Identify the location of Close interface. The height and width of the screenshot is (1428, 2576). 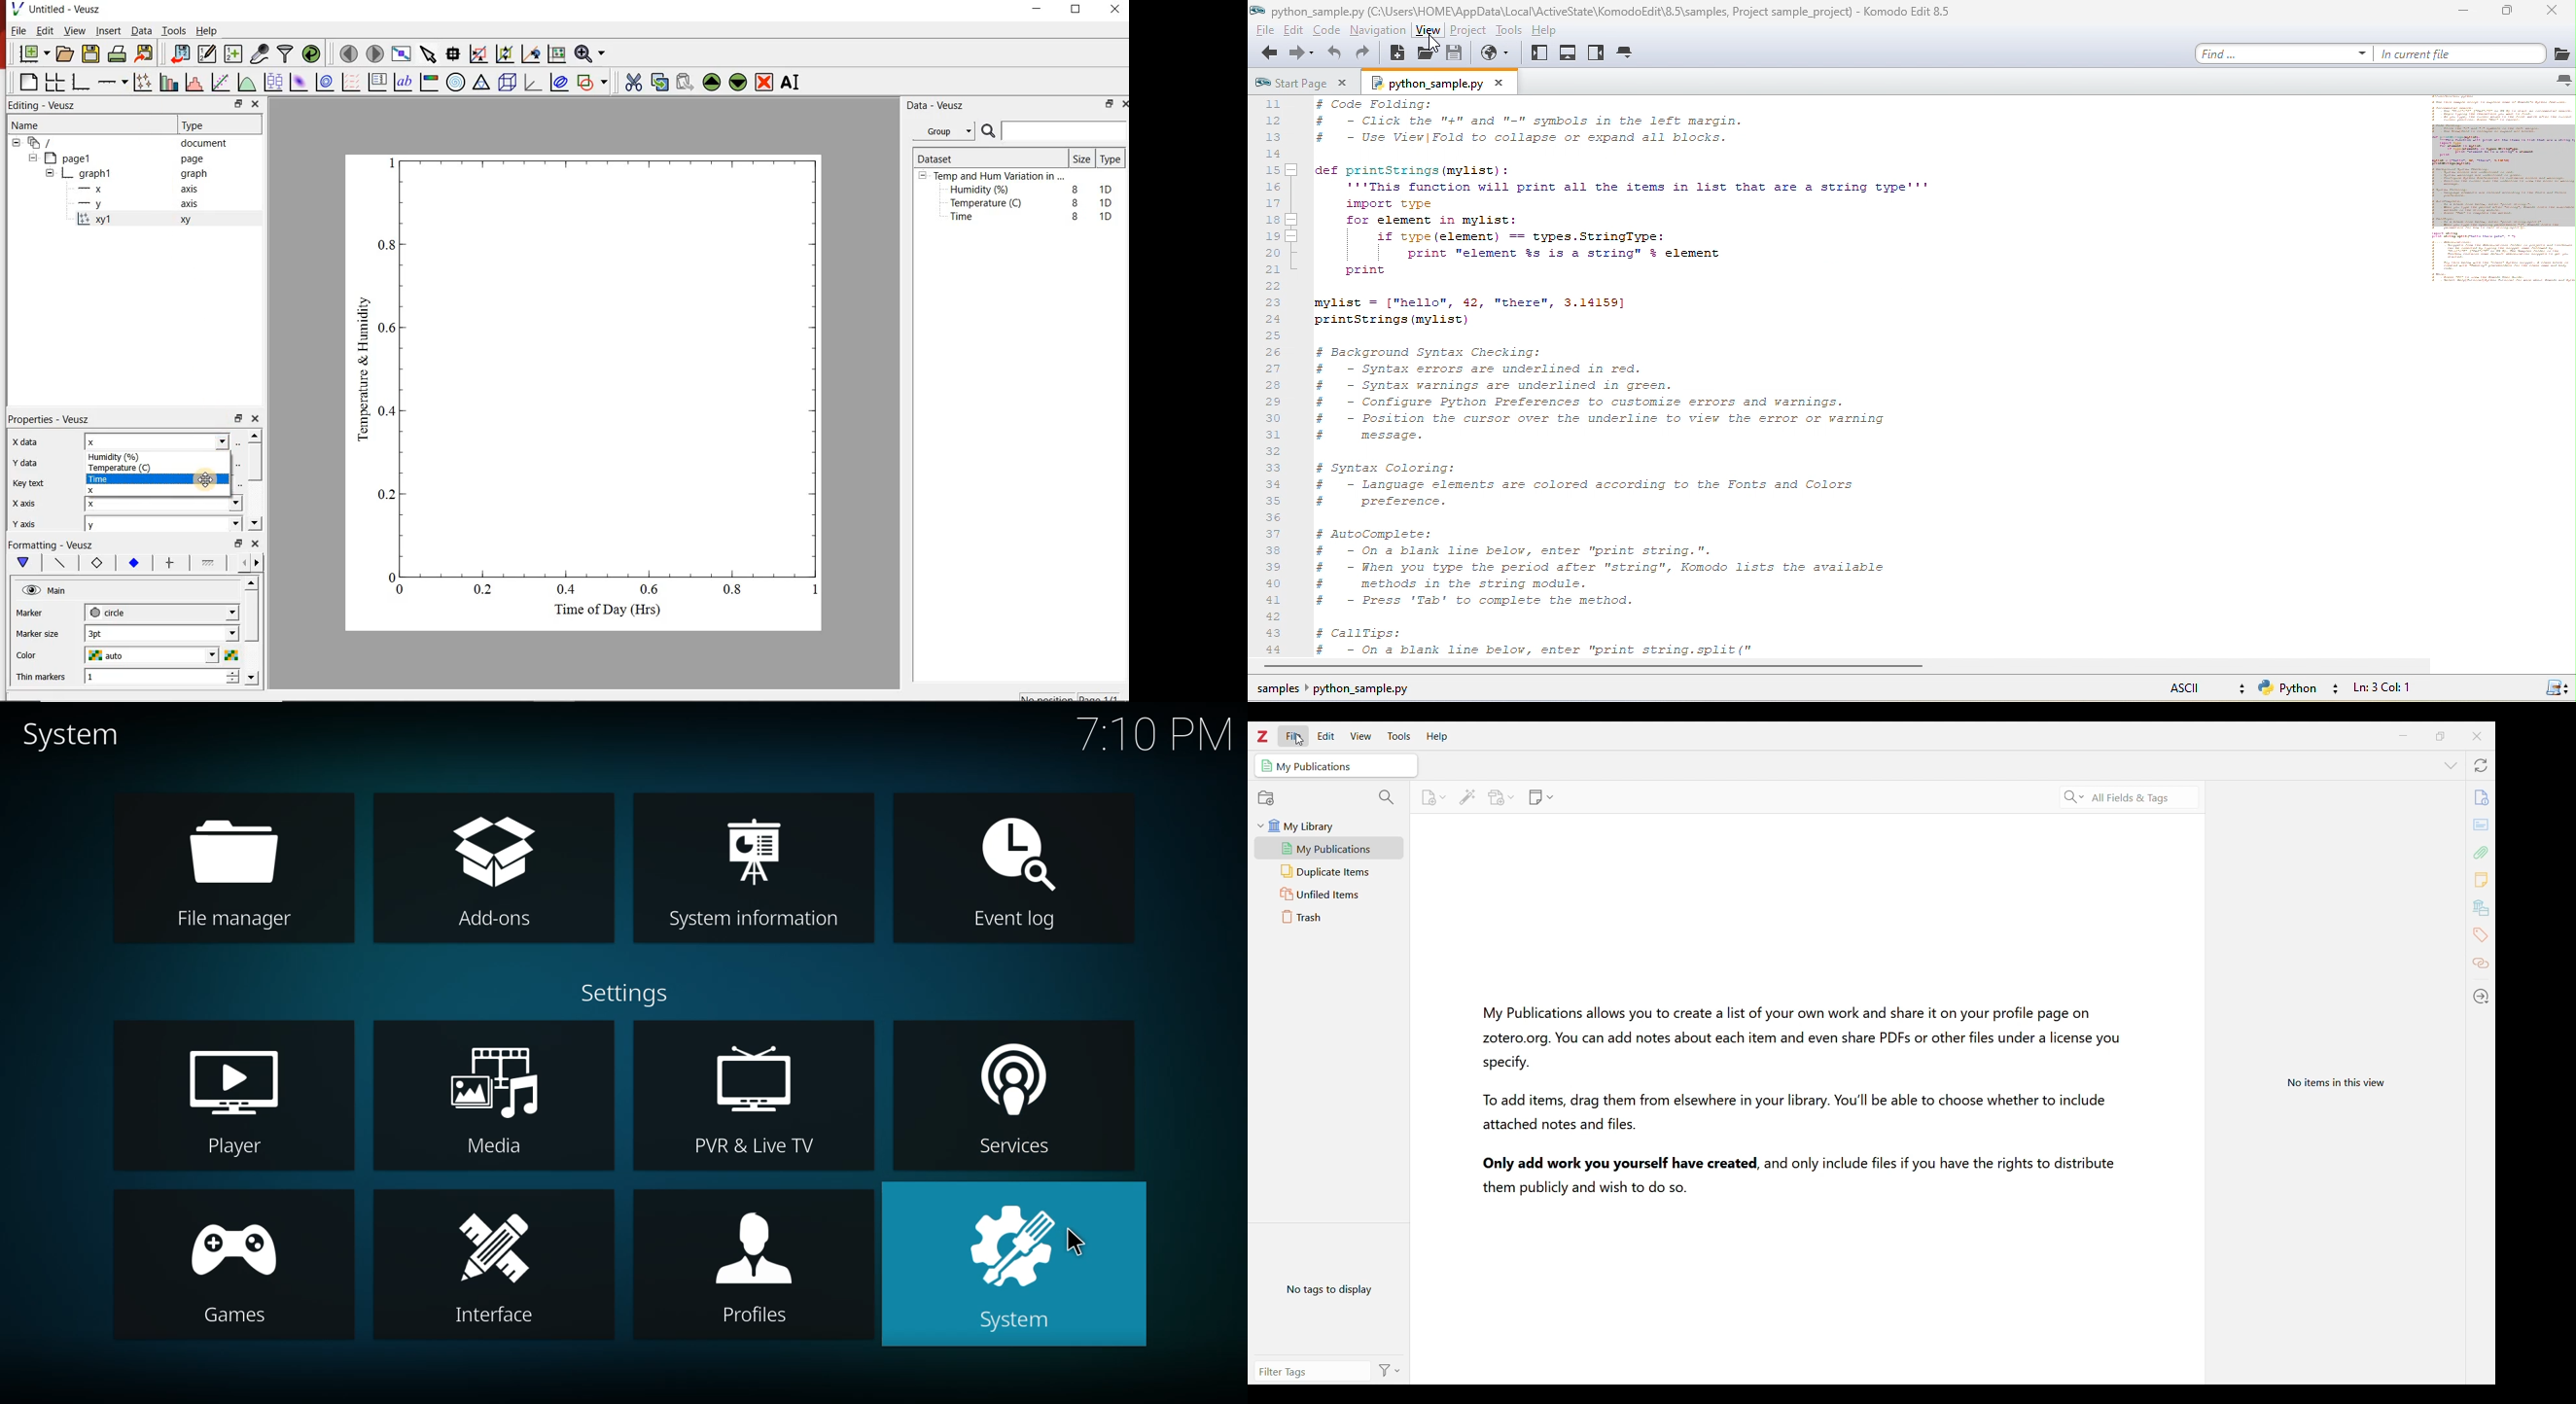
(2477, 736).